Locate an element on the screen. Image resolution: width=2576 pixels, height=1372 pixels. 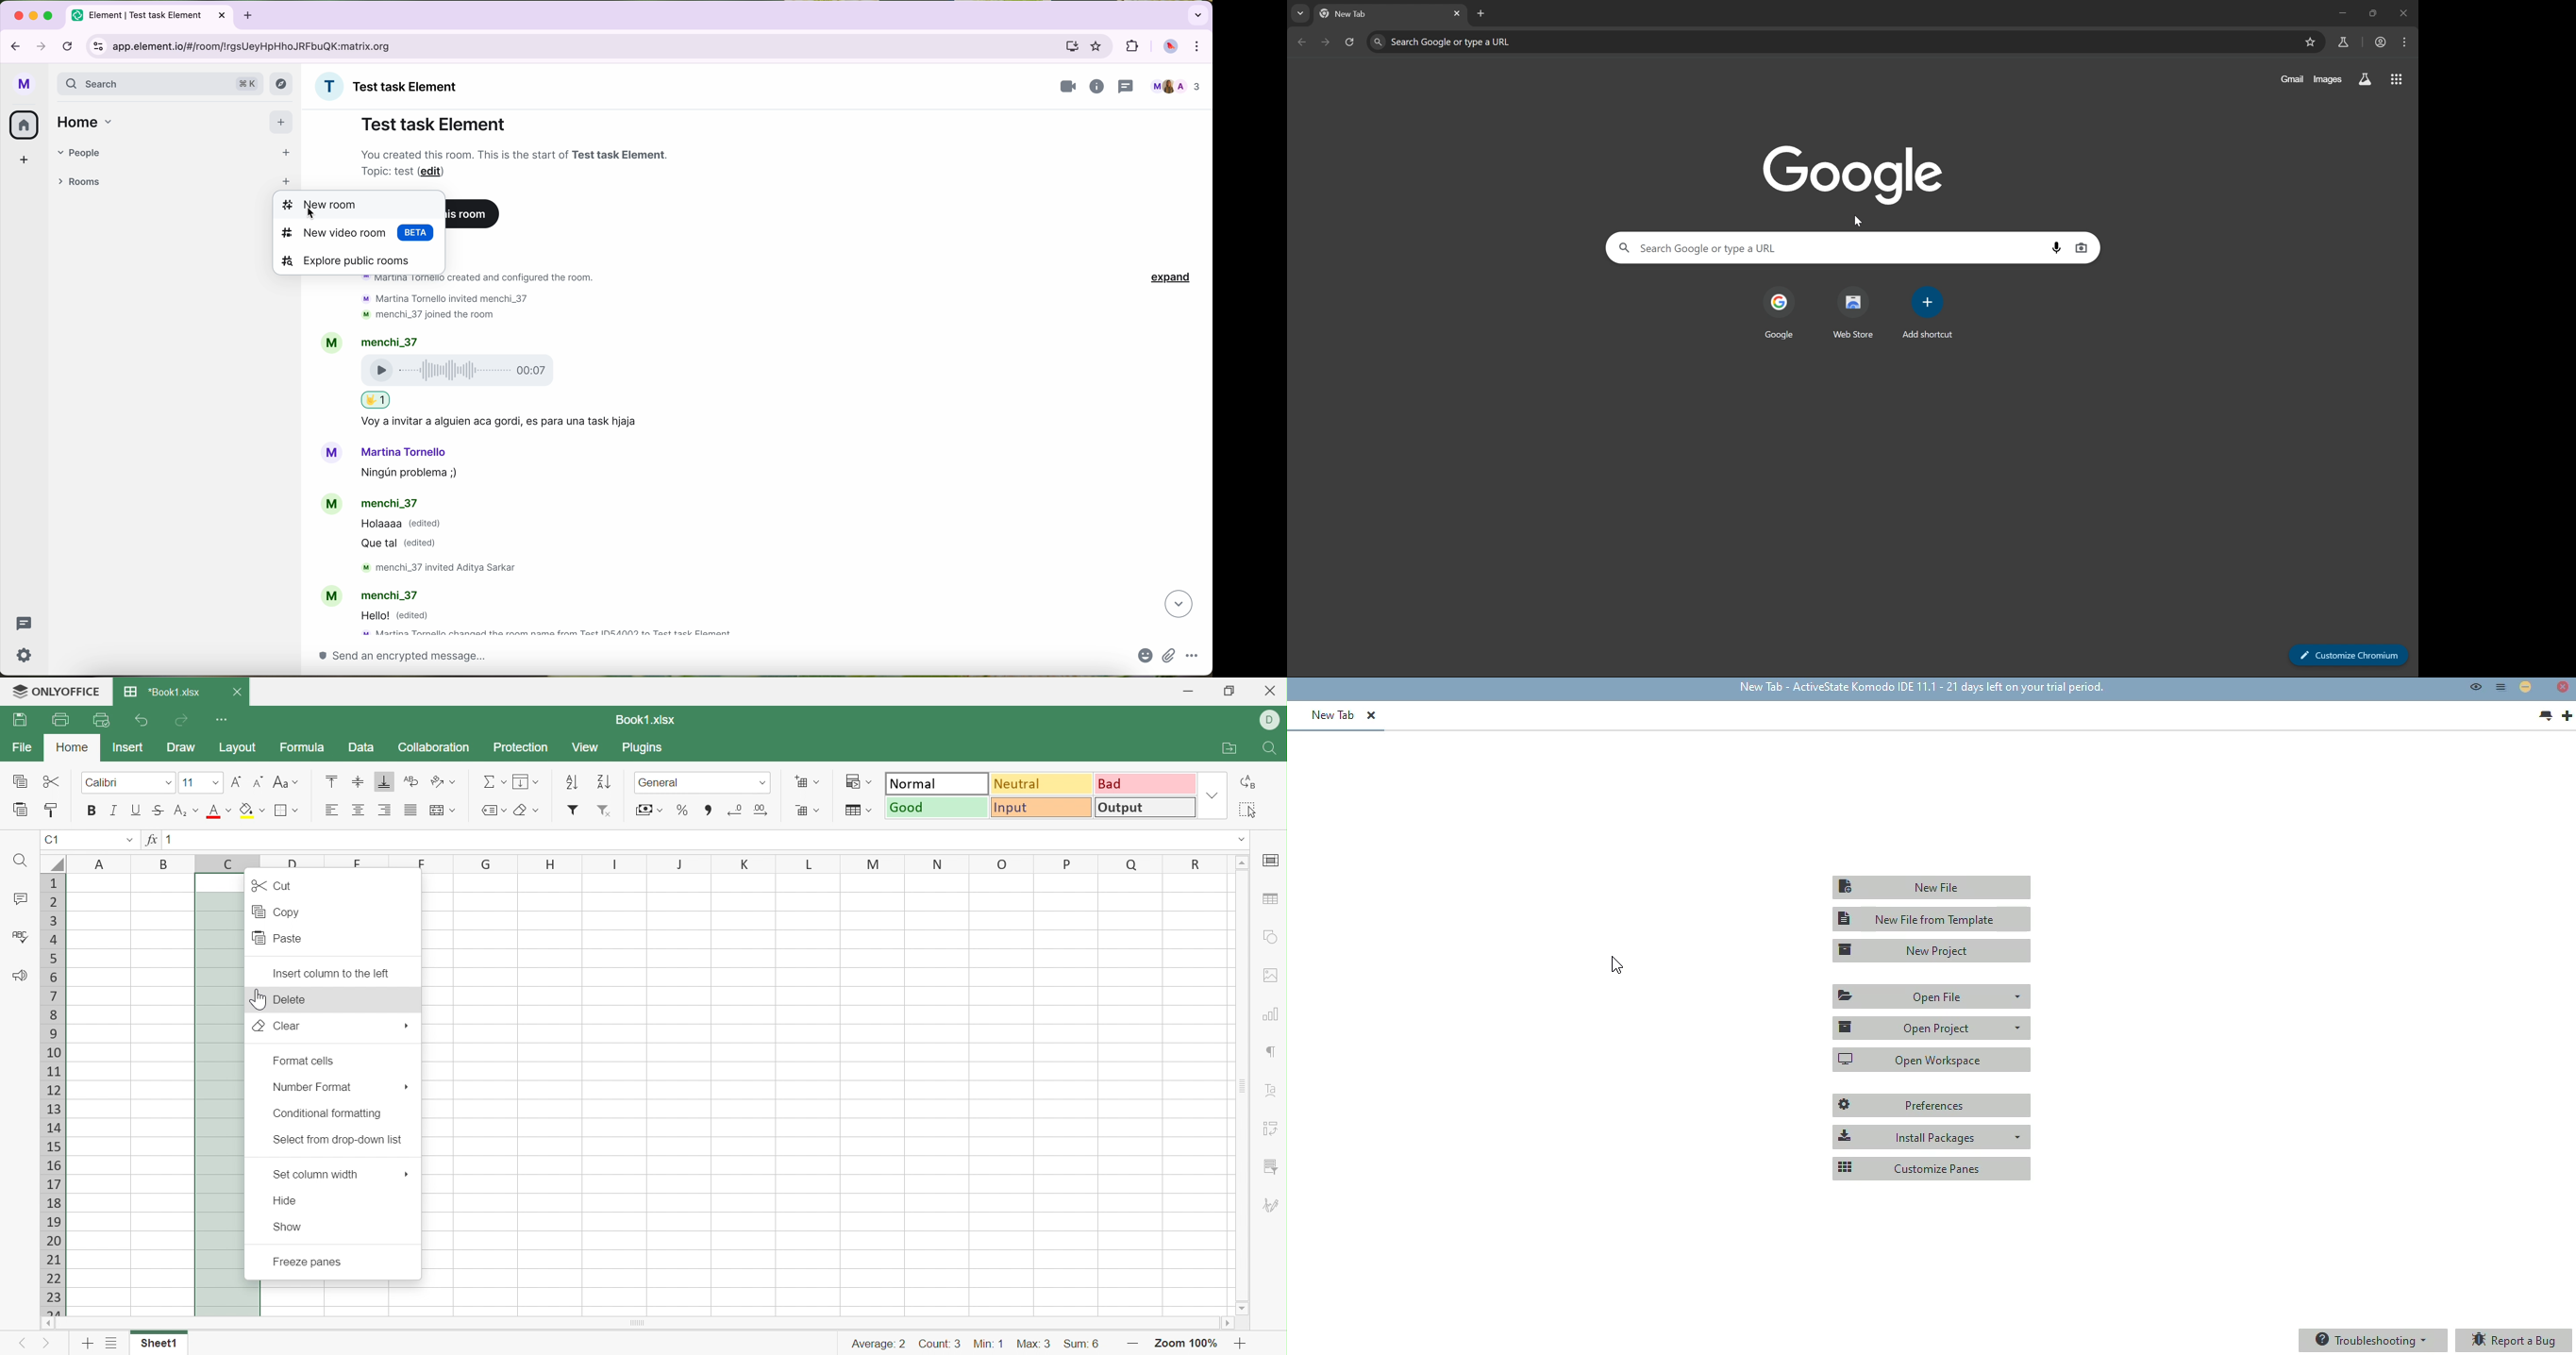
work is located at coordinates (2381, 41).